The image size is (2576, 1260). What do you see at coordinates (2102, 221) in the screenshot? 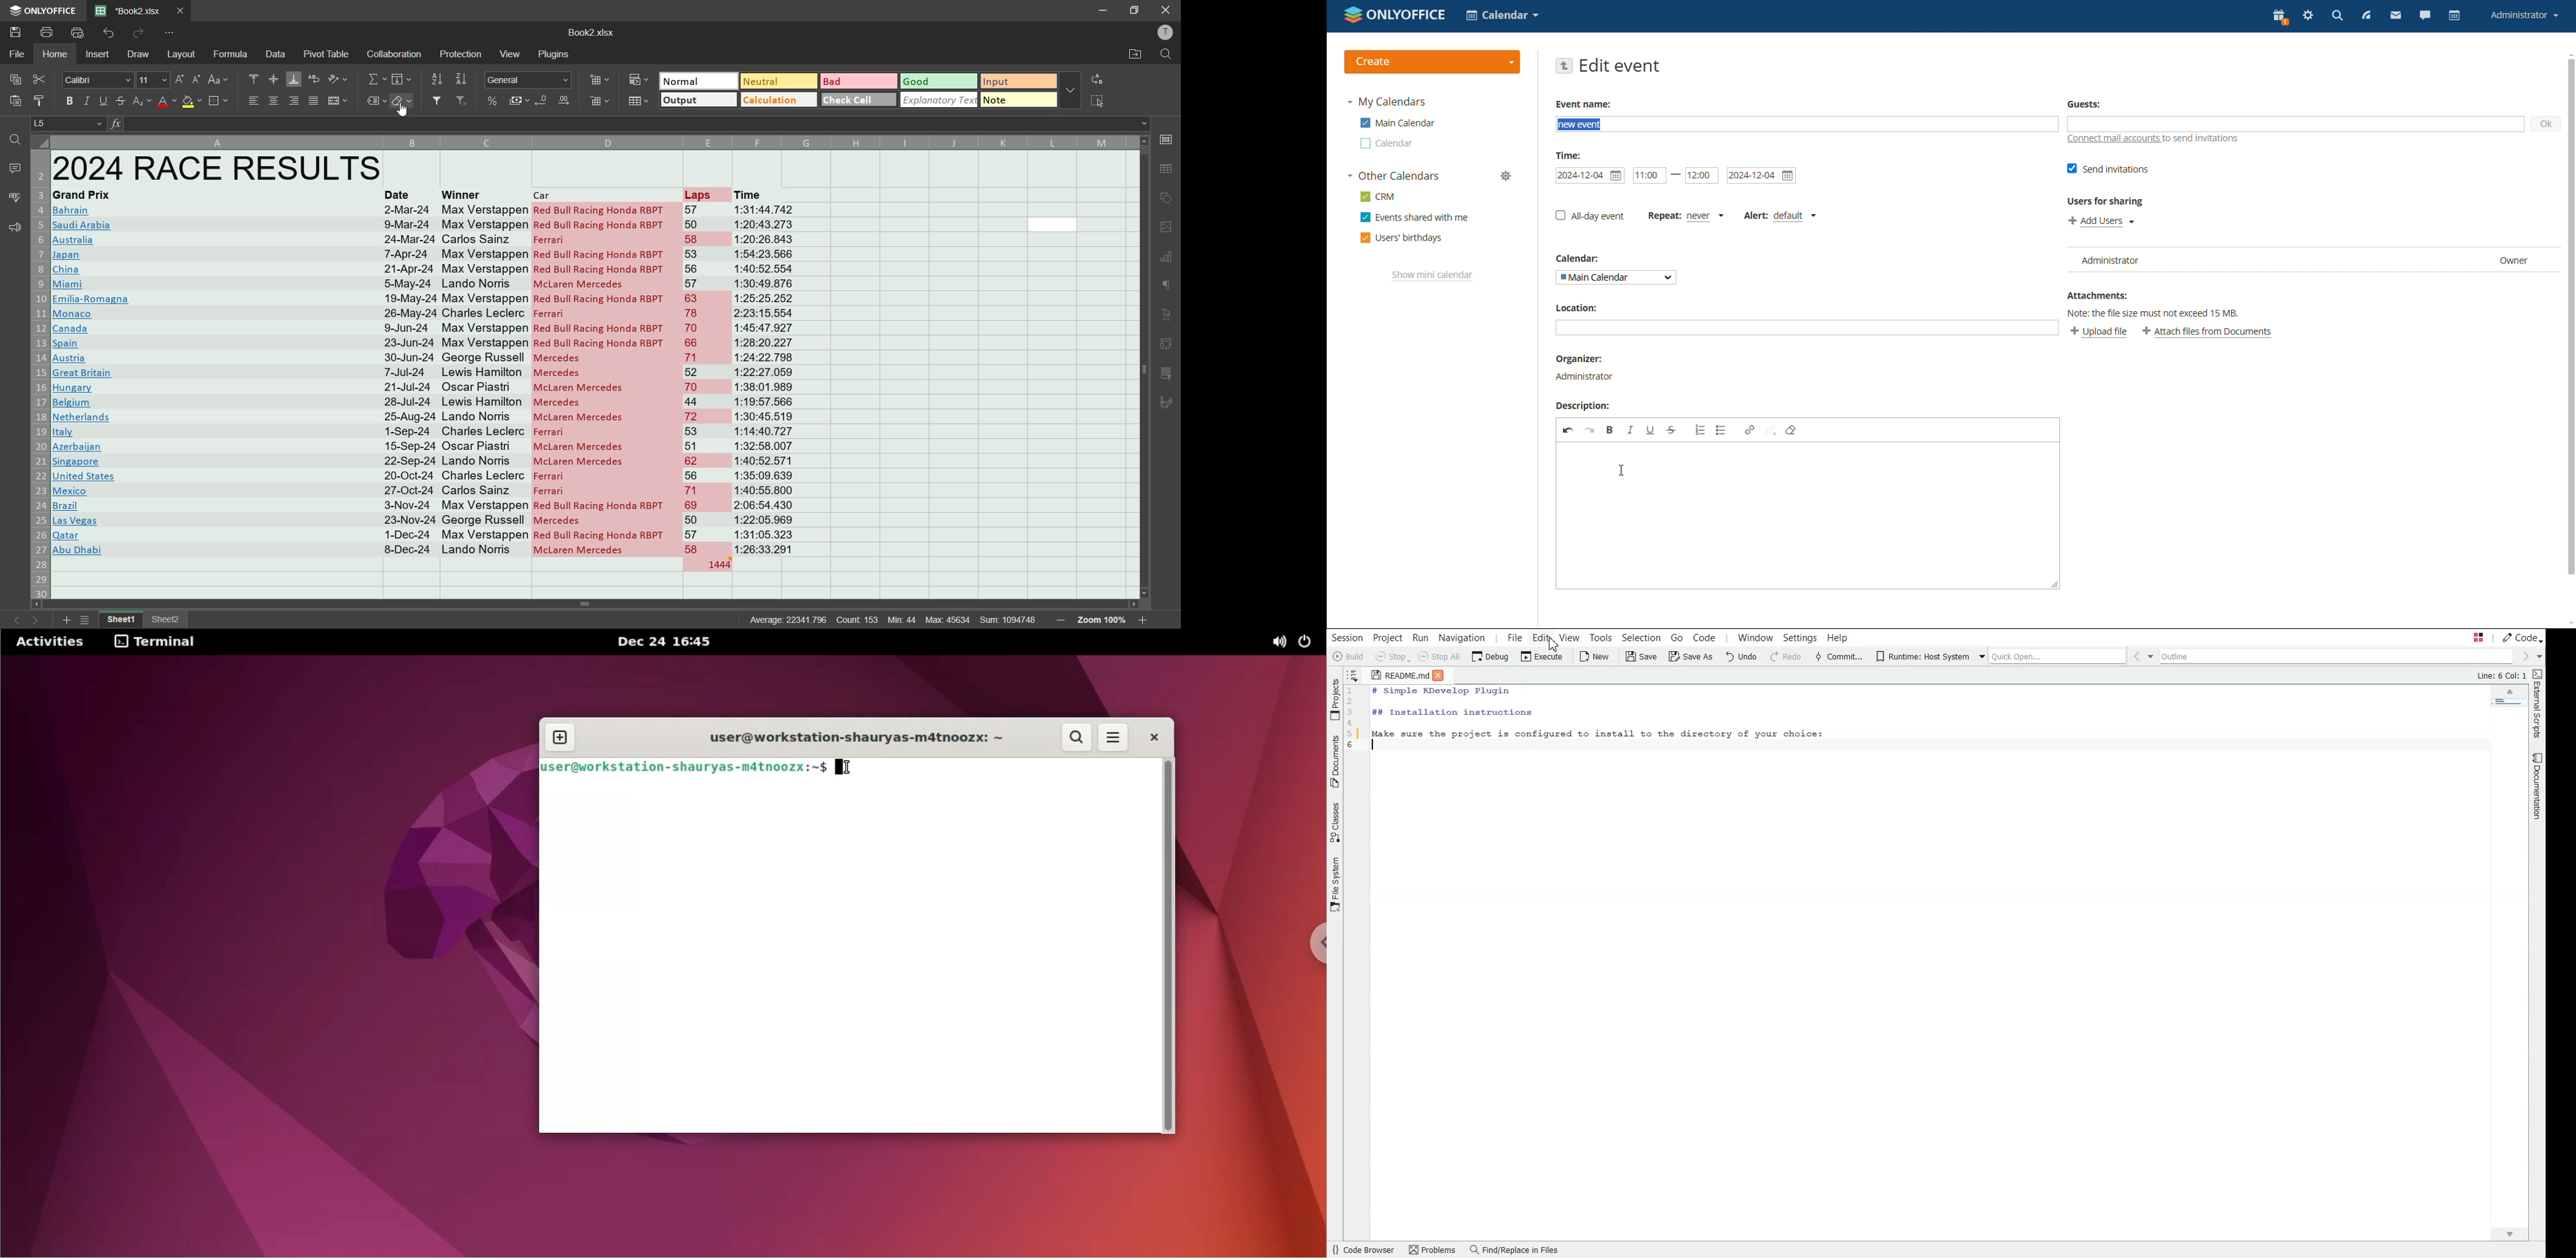
I see `add users` at bounding box center [2102, 221].